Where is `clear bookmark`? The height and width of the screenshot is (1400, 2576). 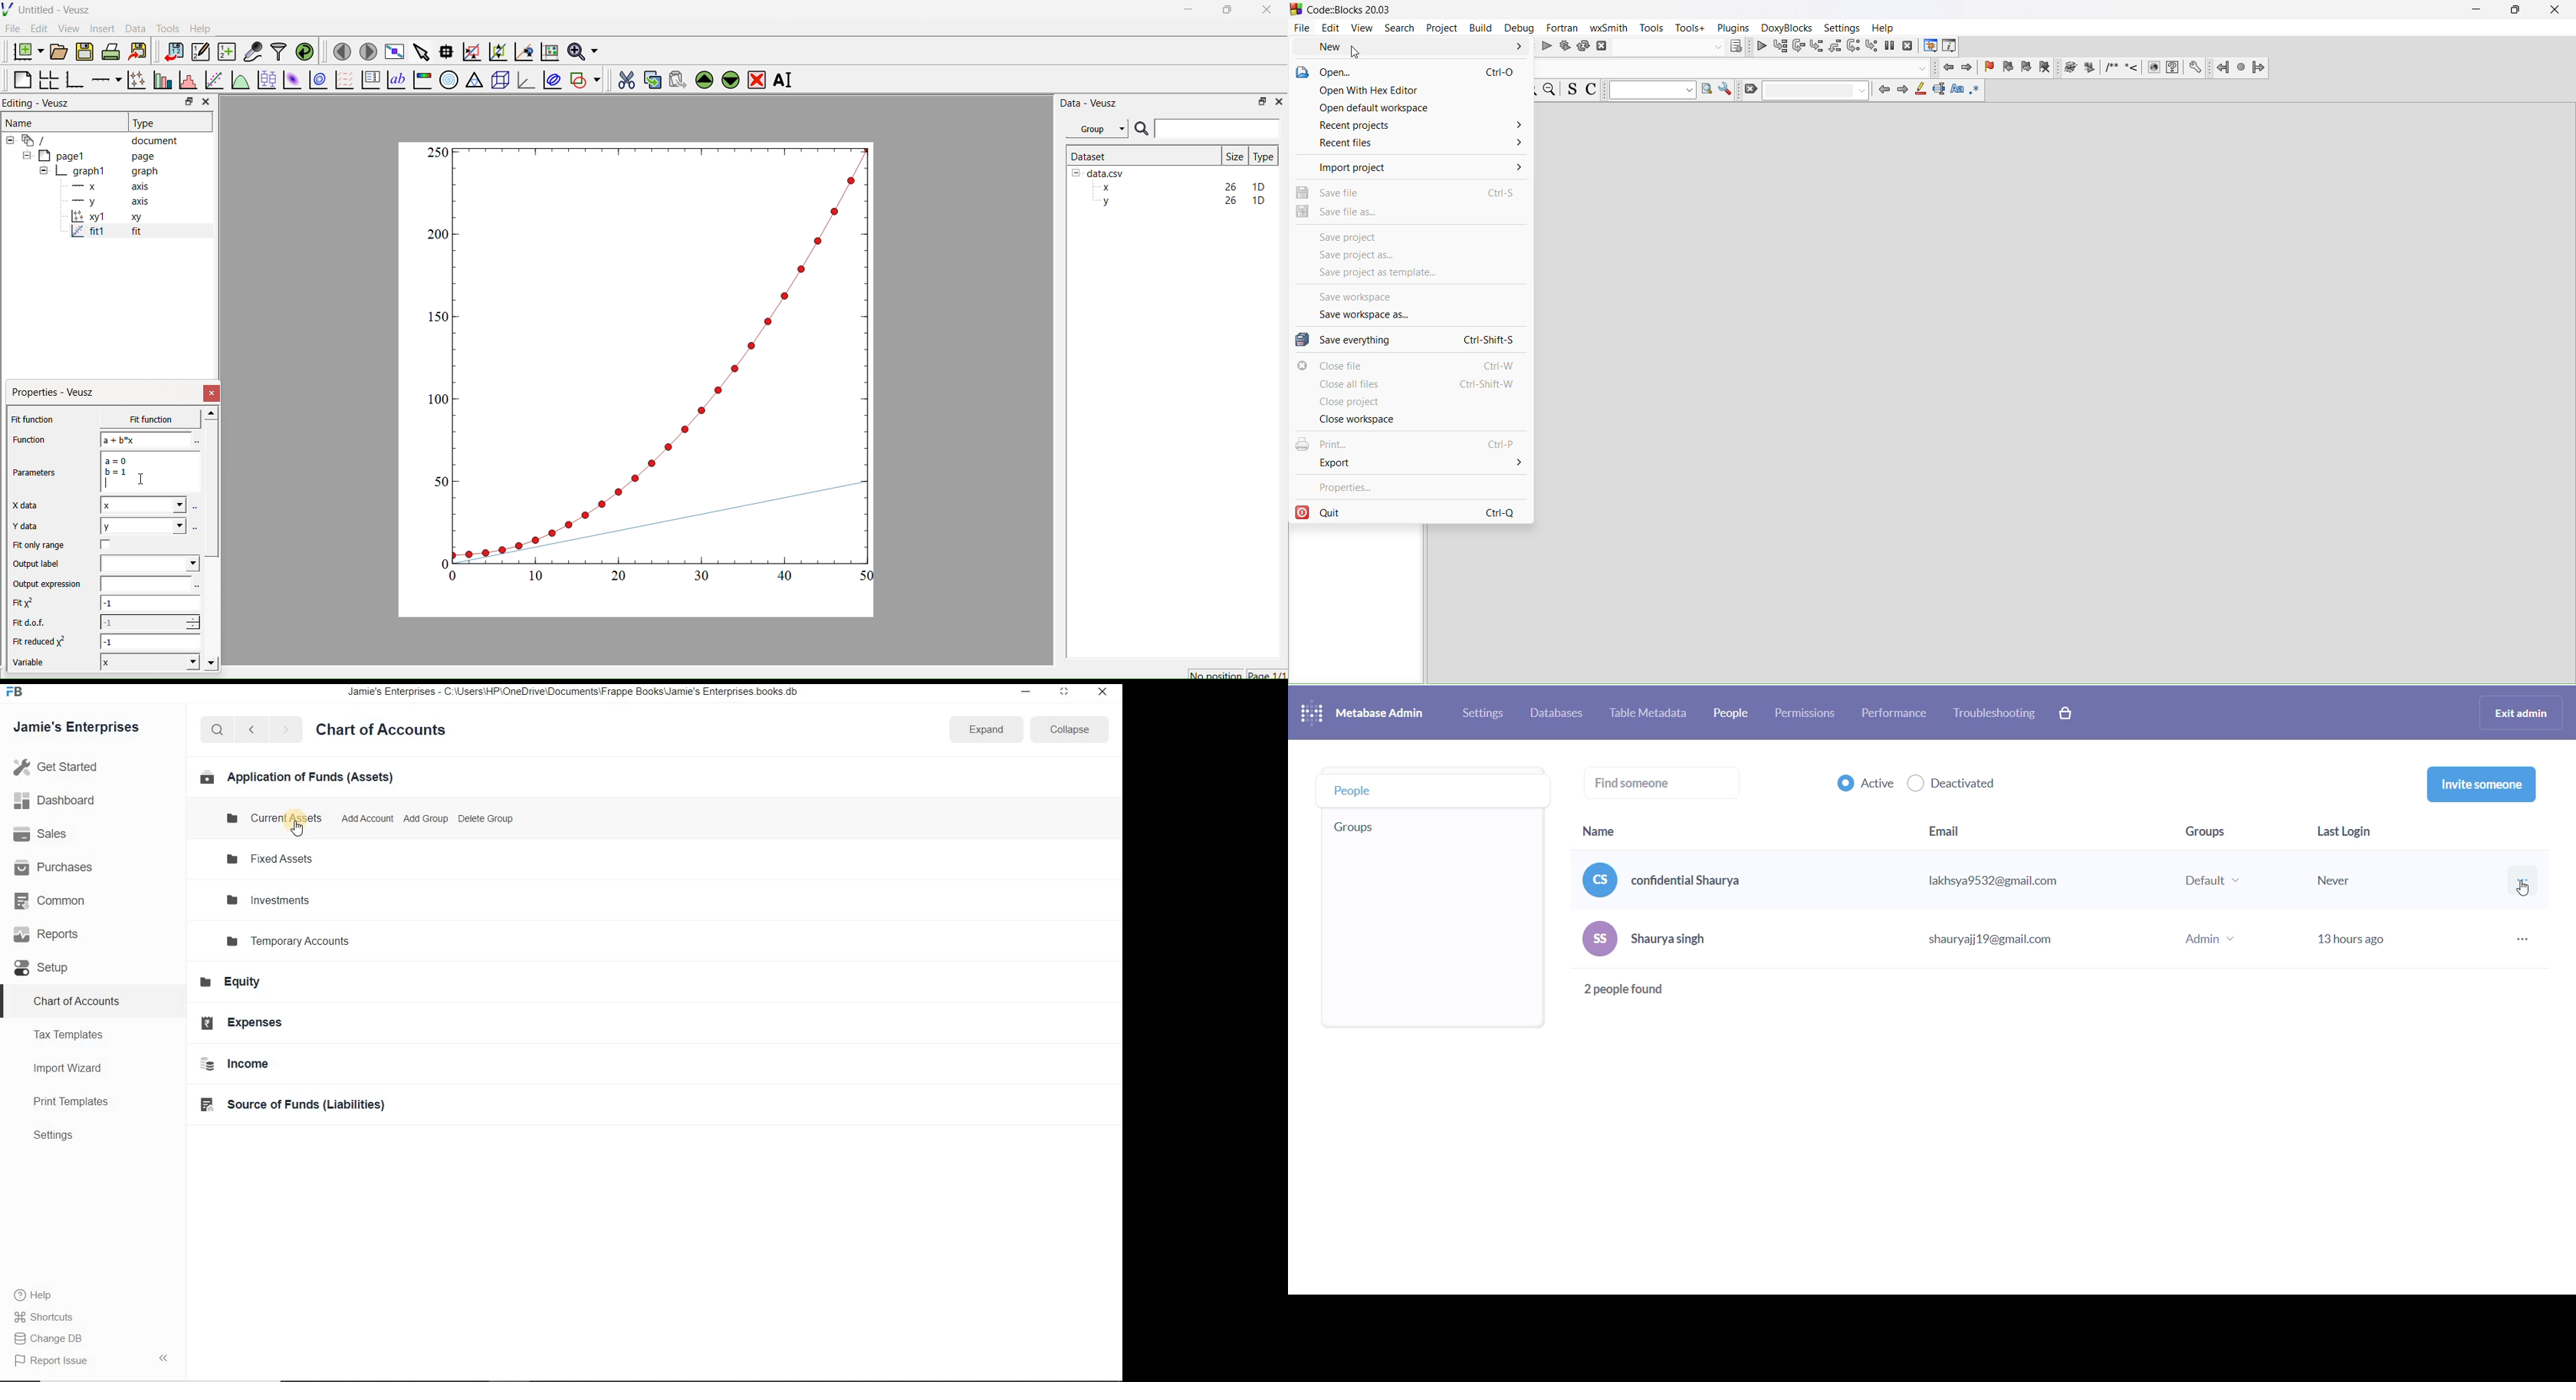
clear bookmark is located at coordinates (2045, 68).